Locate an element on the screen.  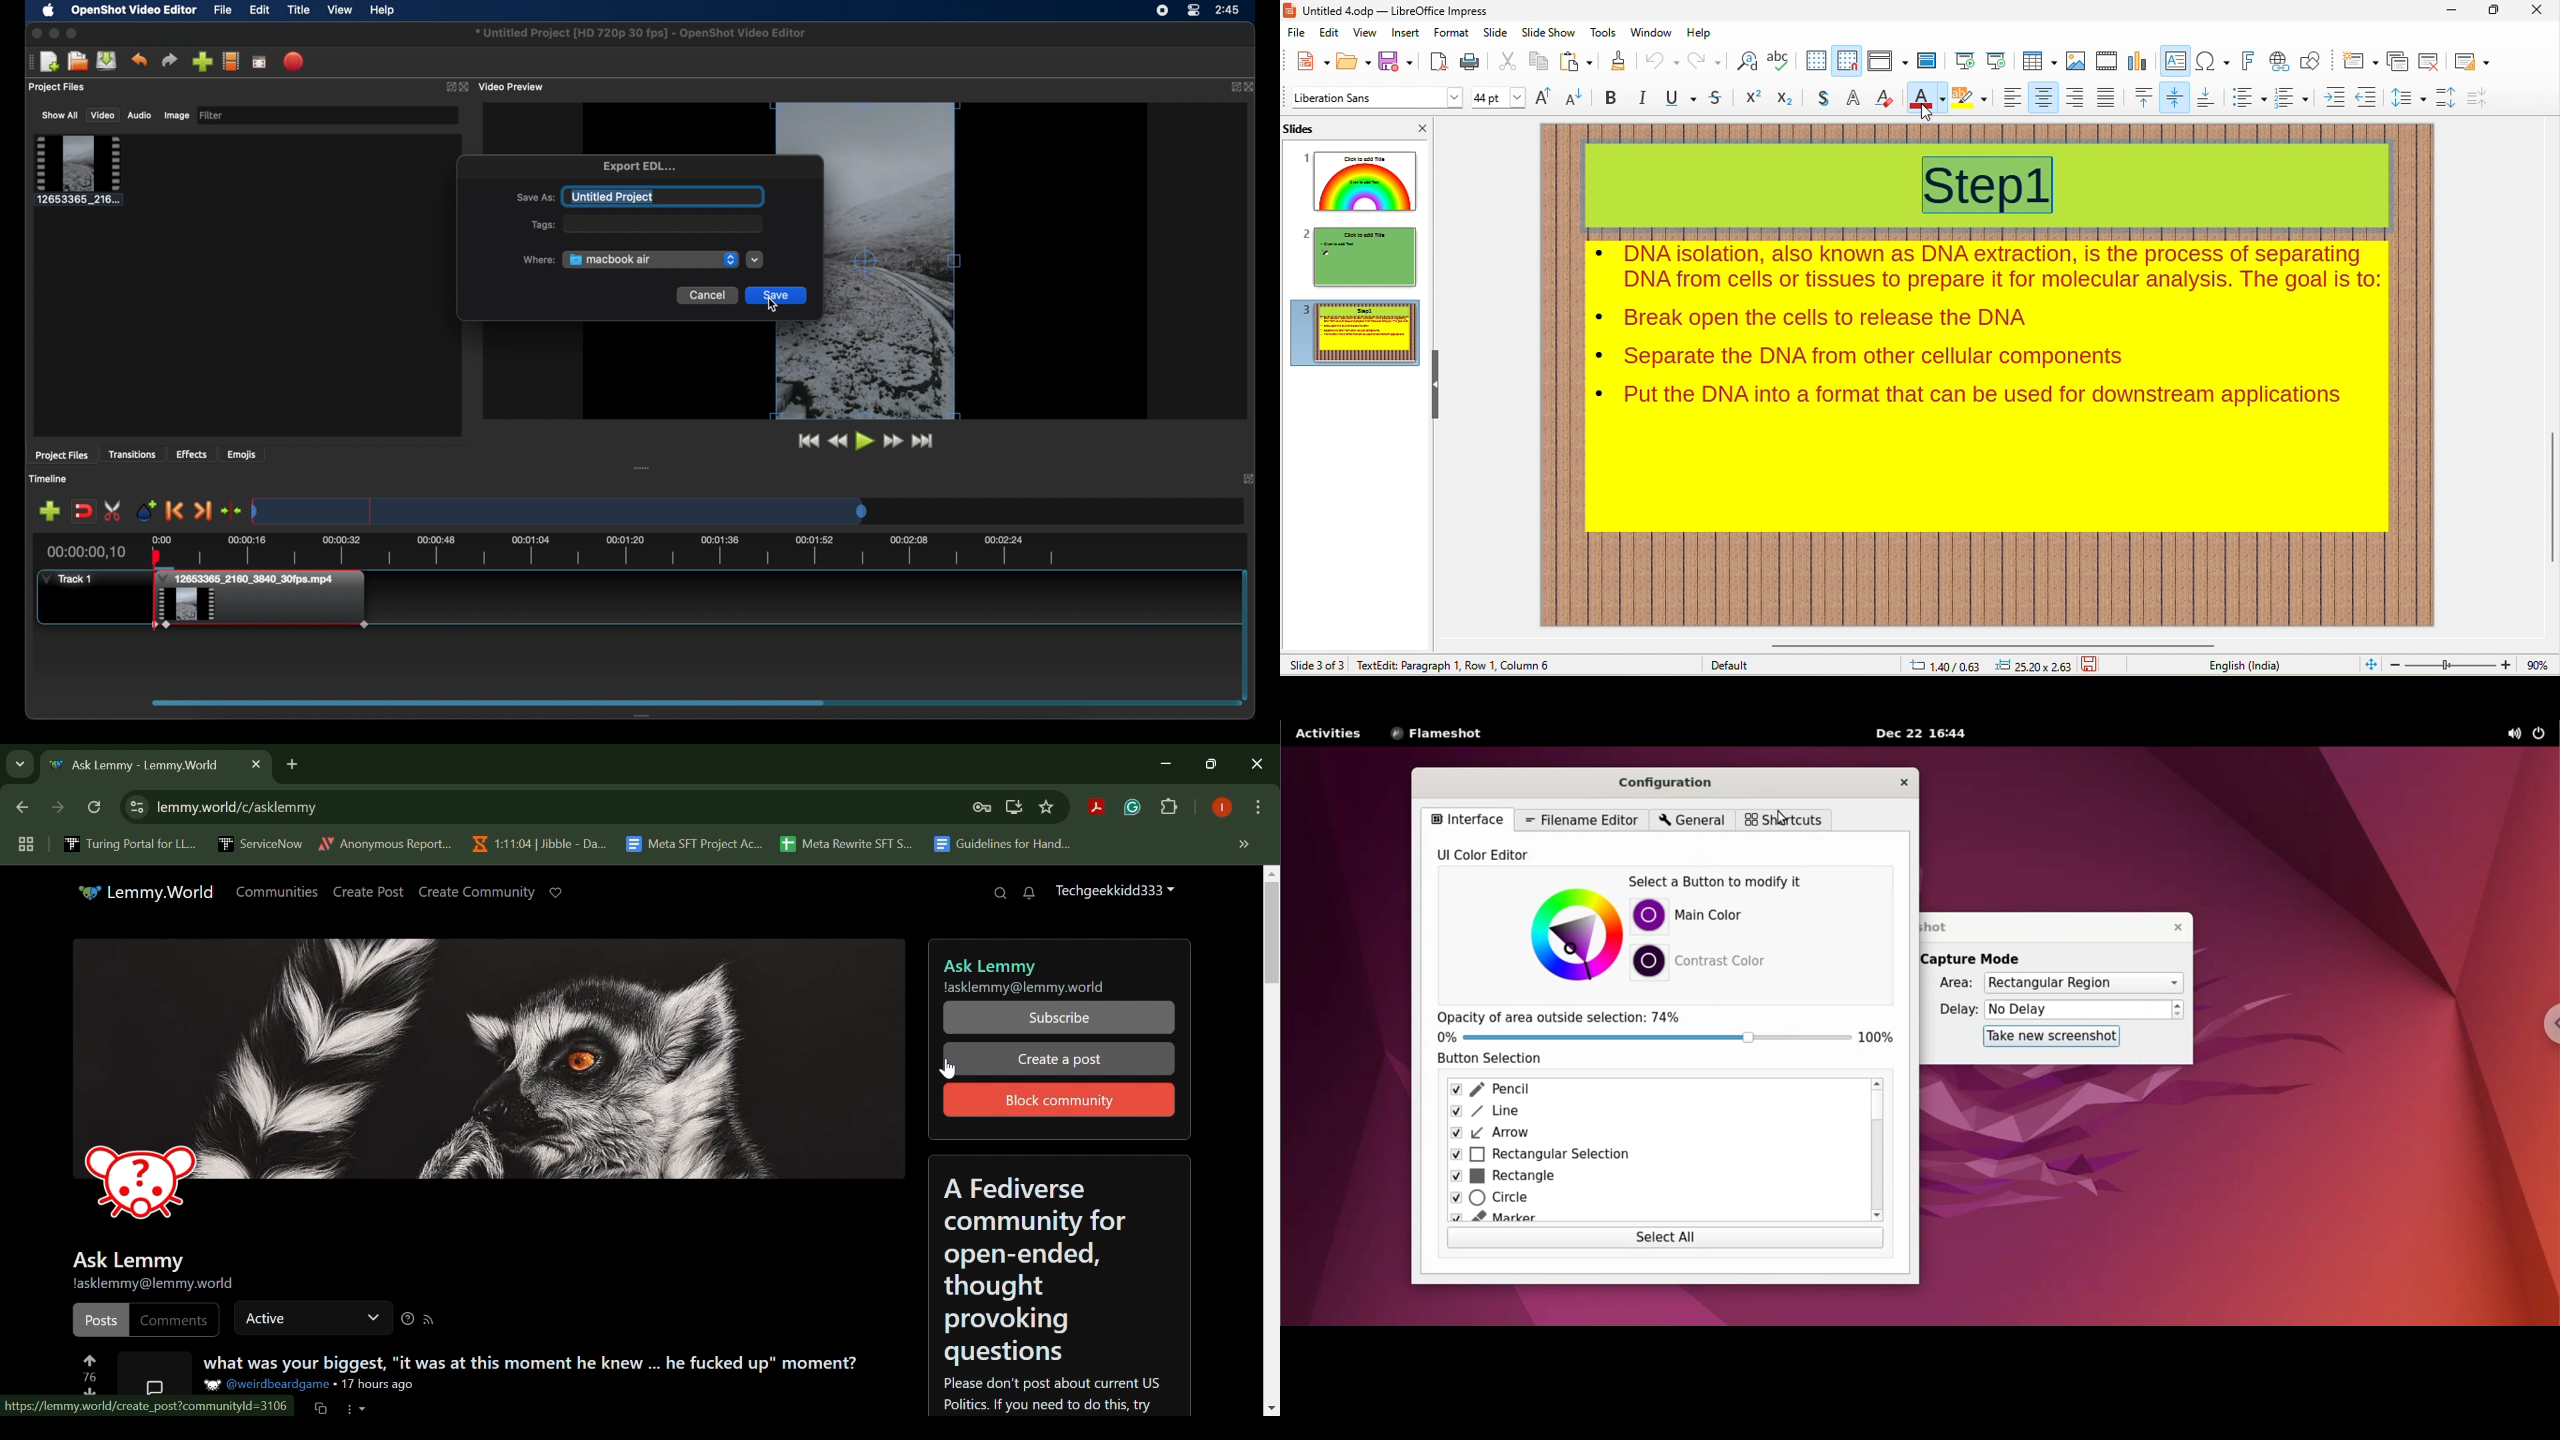
duplicate slide is located at coordinates (2399, 63).